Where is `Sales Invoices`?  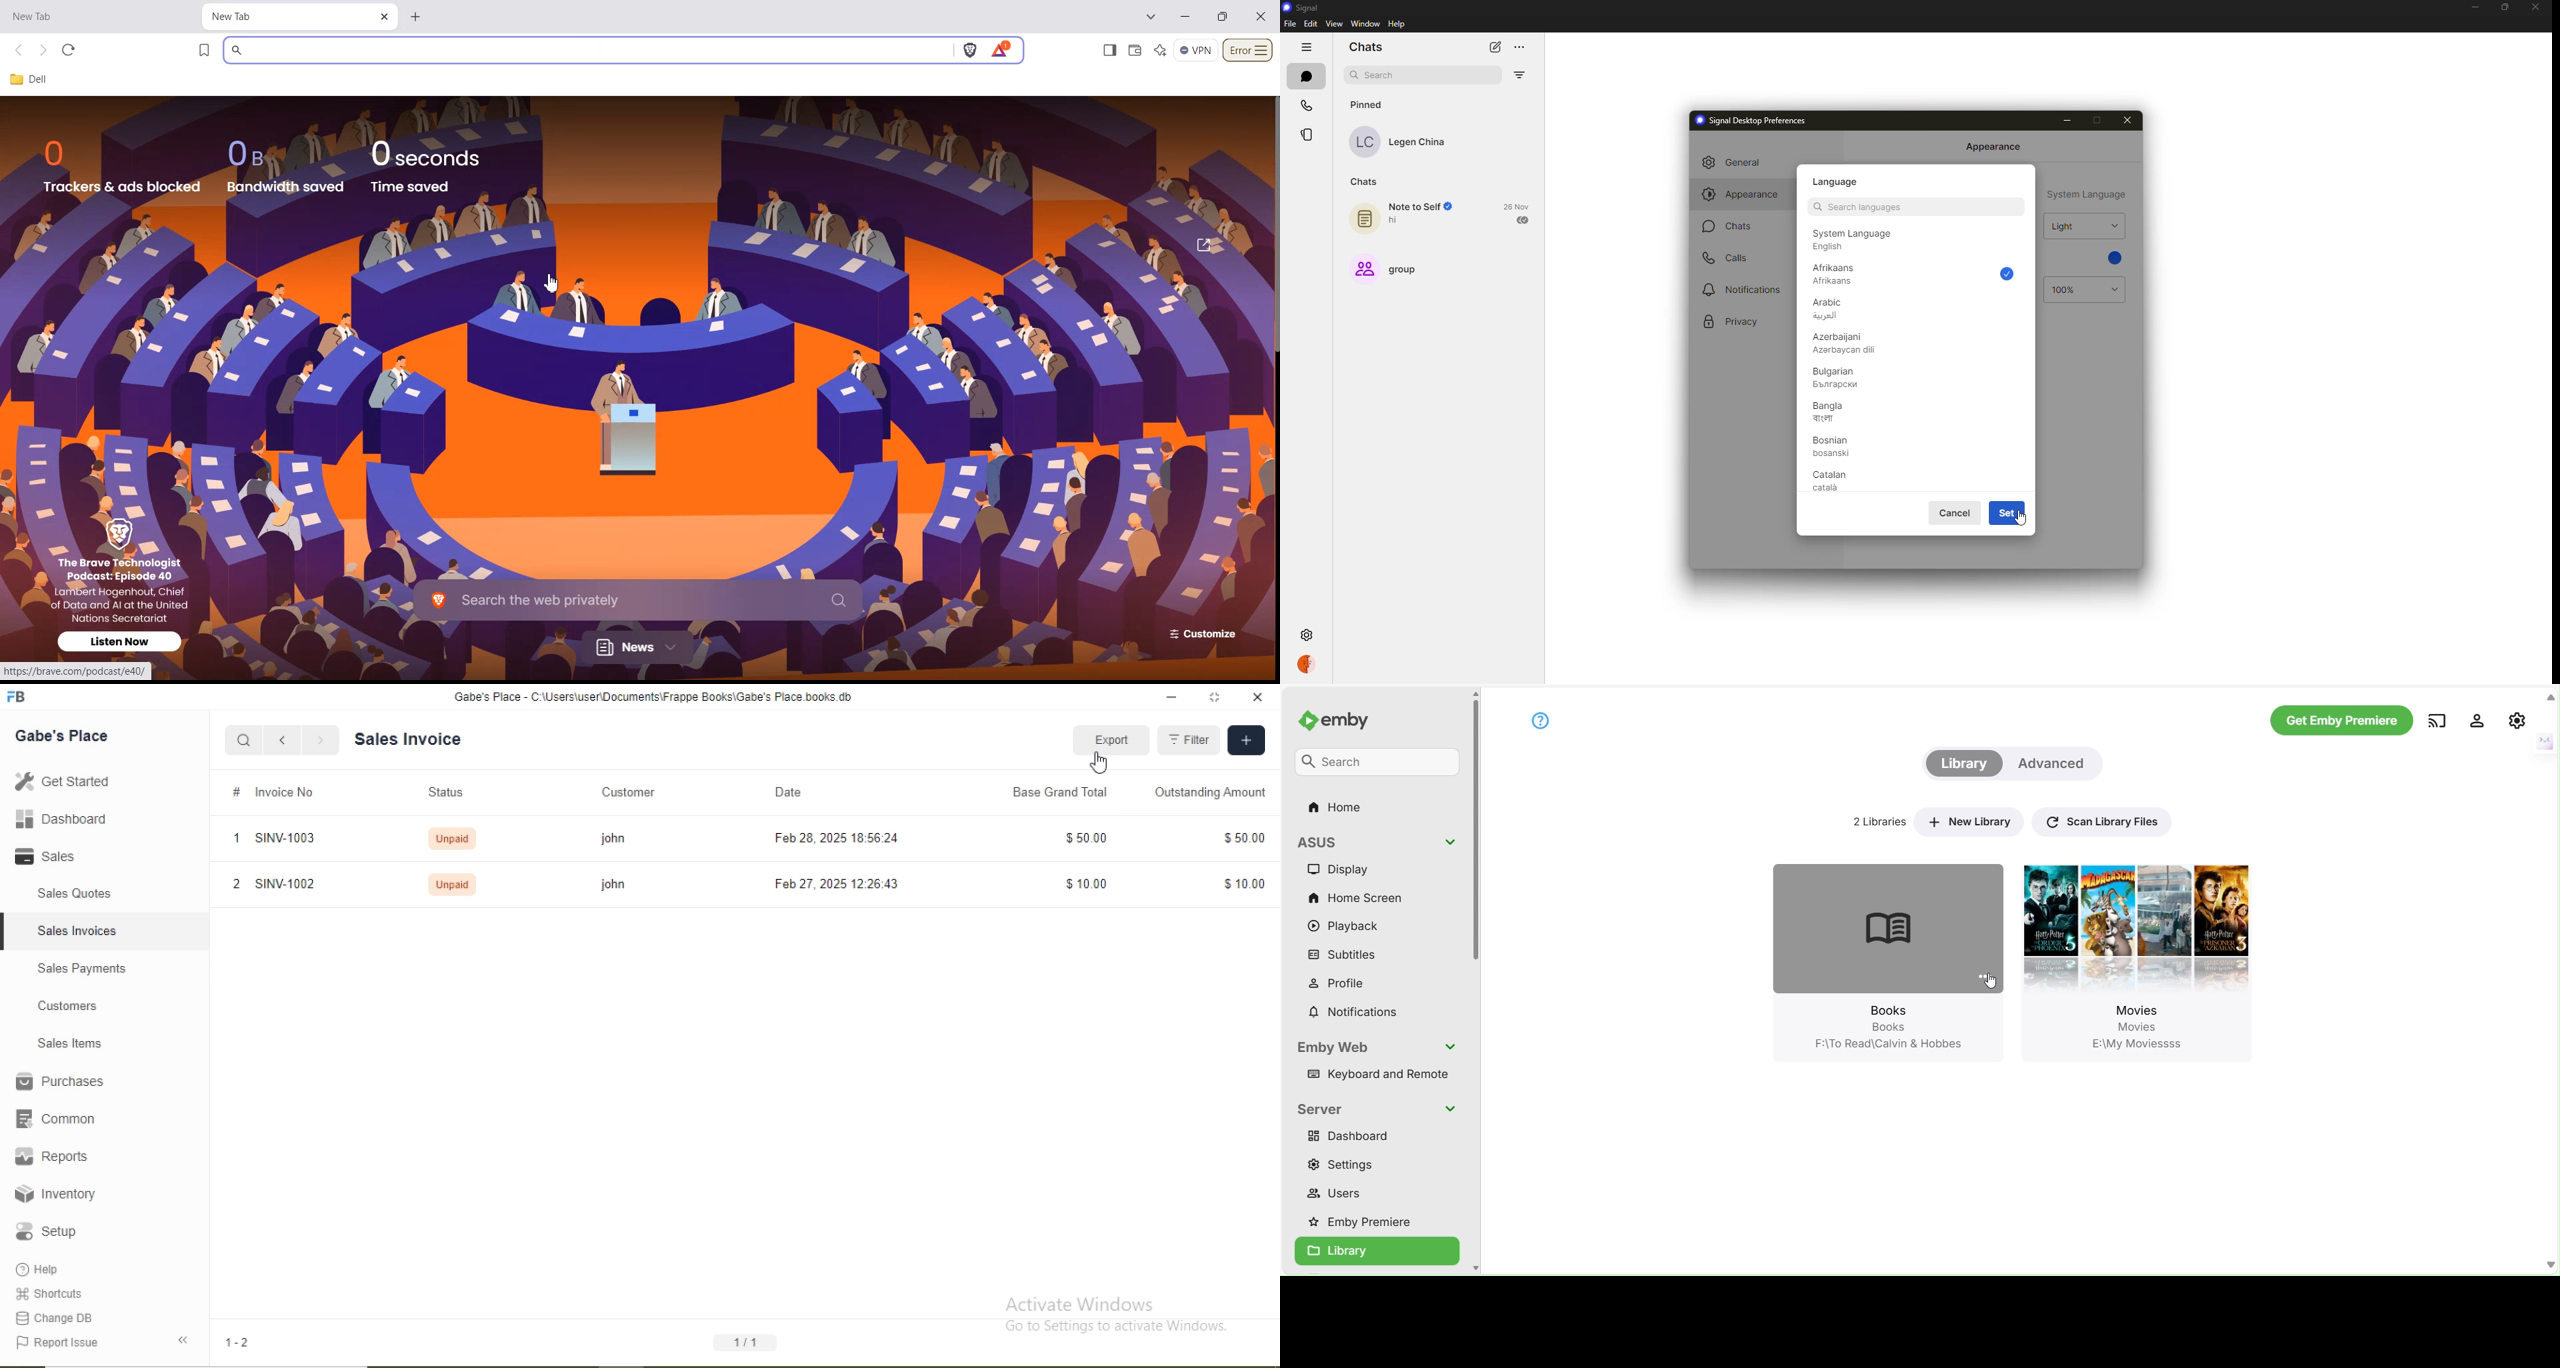 Sales Invoices is located at coordinates (83, 930).